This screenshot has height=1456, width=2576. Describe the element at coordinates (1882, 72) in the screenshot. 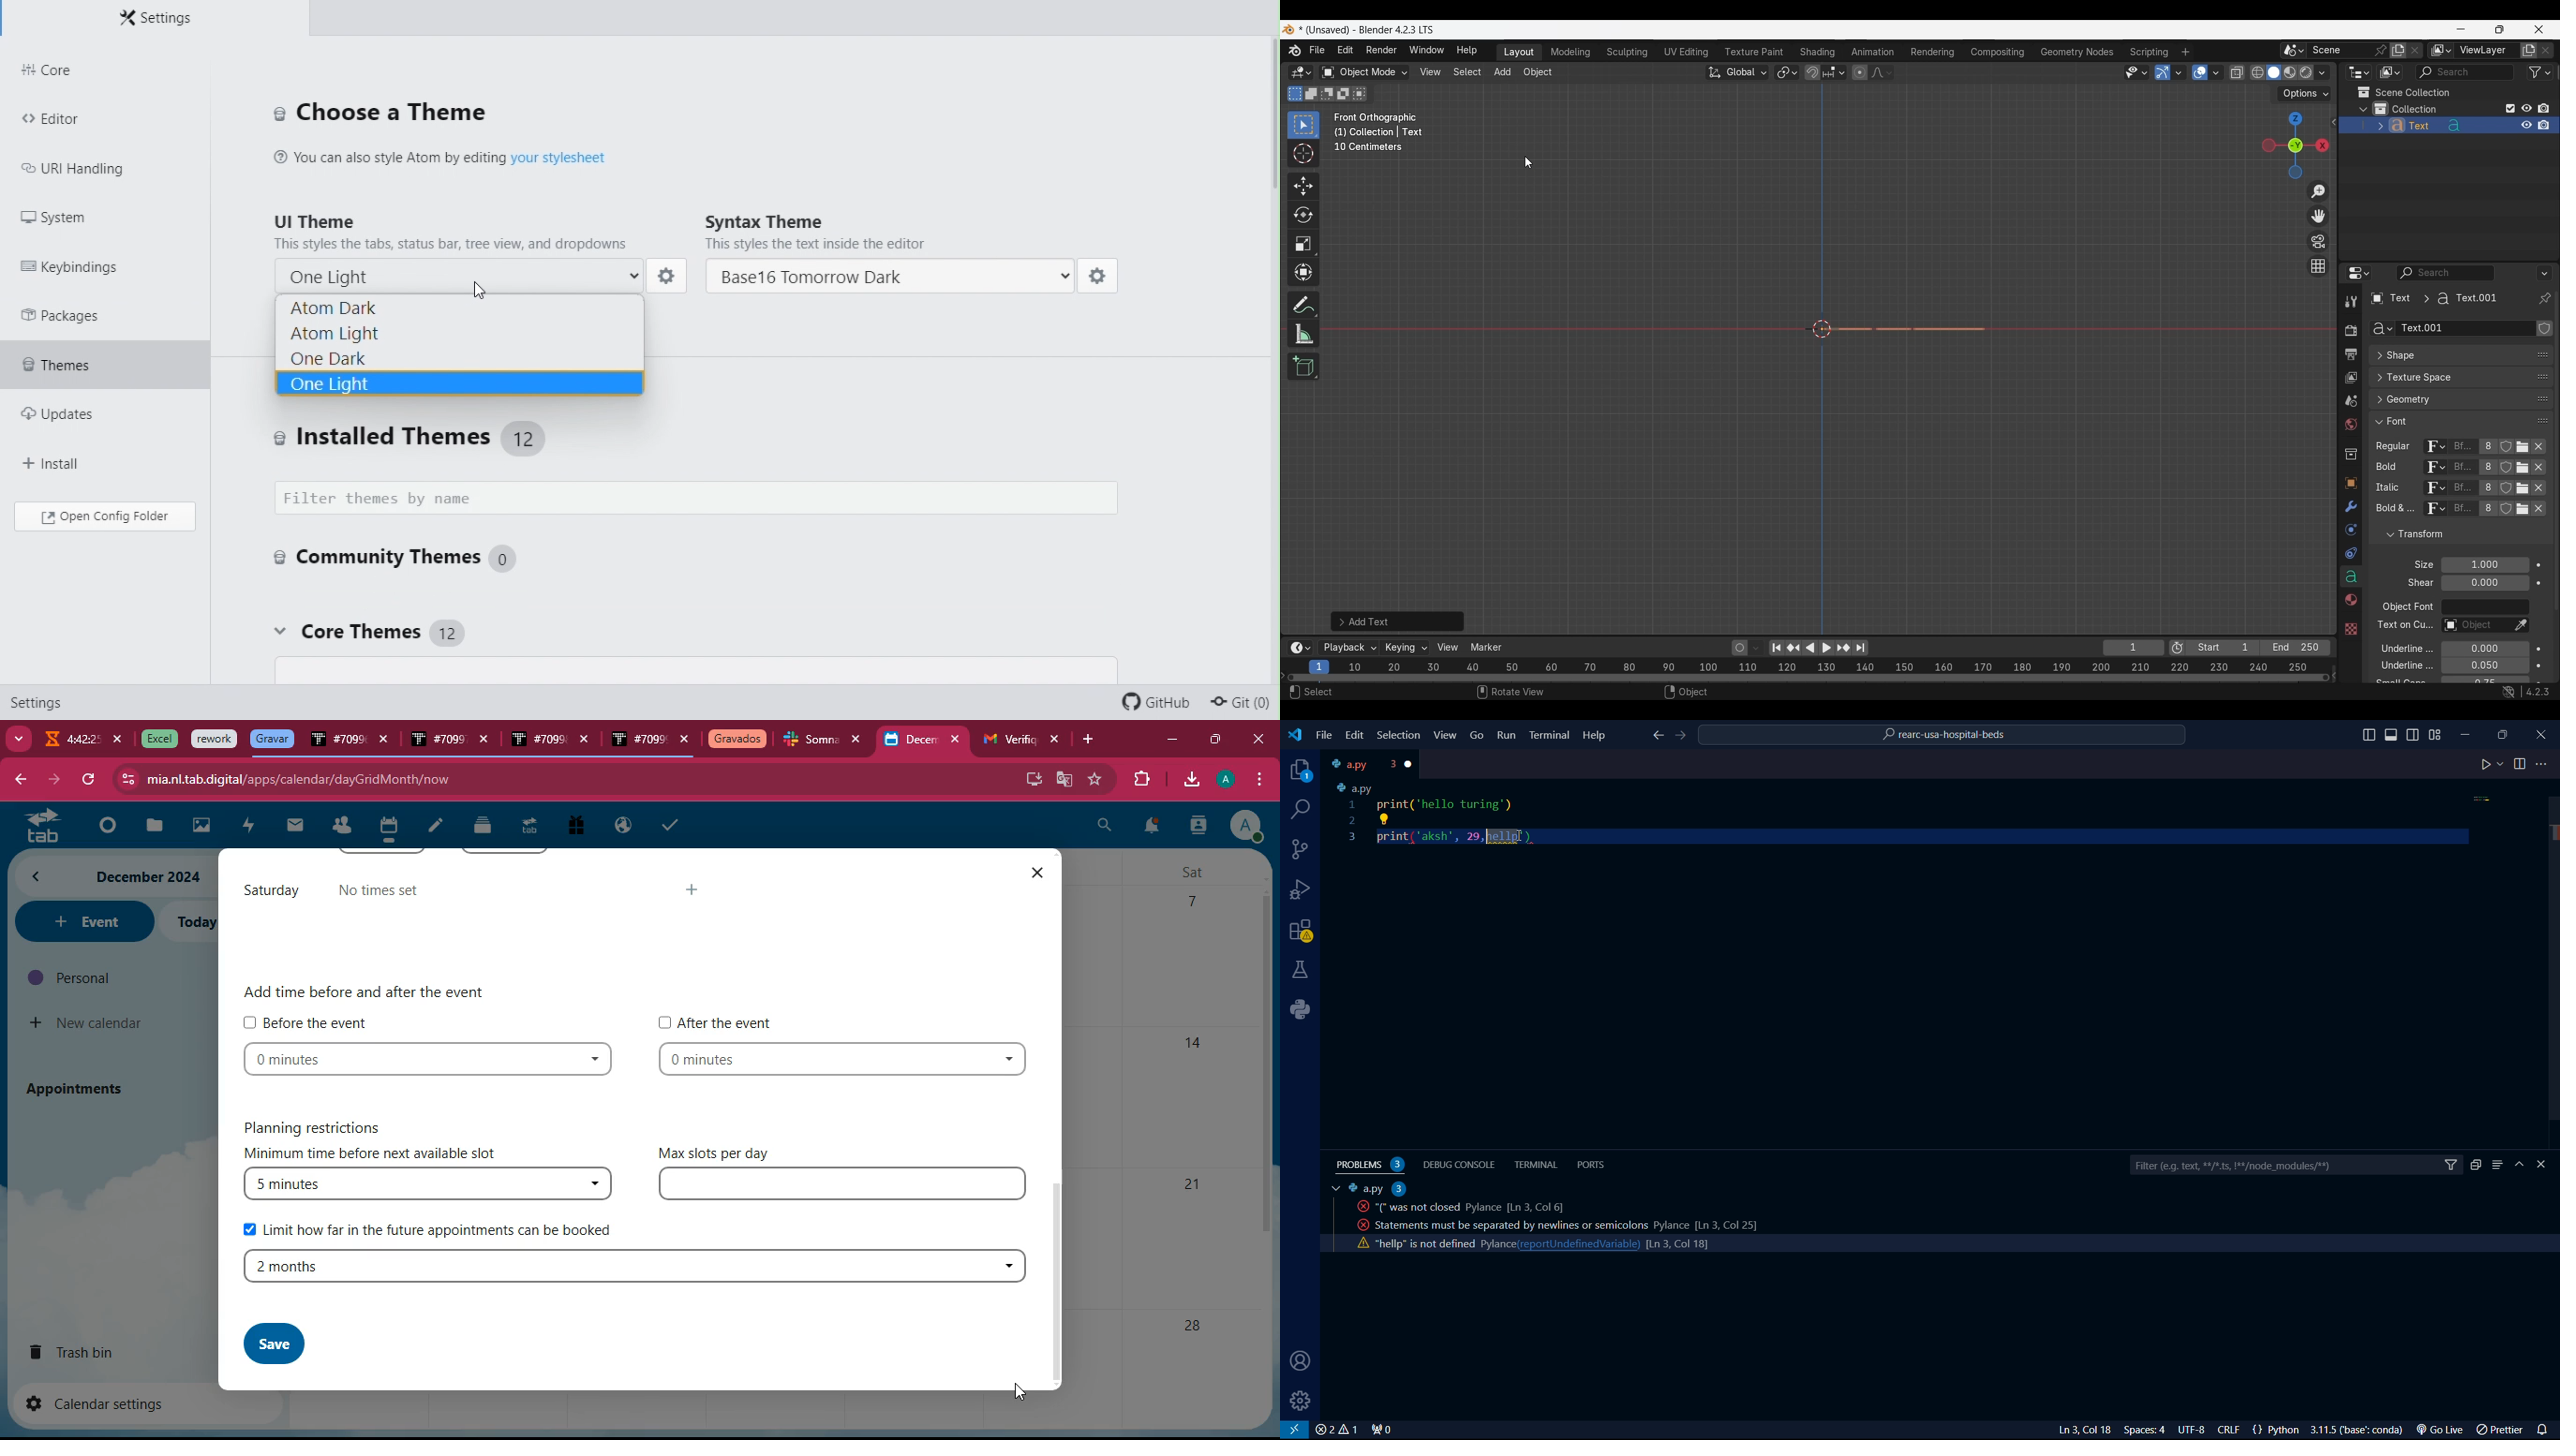

I see `Proportional editing falloff` at that location.